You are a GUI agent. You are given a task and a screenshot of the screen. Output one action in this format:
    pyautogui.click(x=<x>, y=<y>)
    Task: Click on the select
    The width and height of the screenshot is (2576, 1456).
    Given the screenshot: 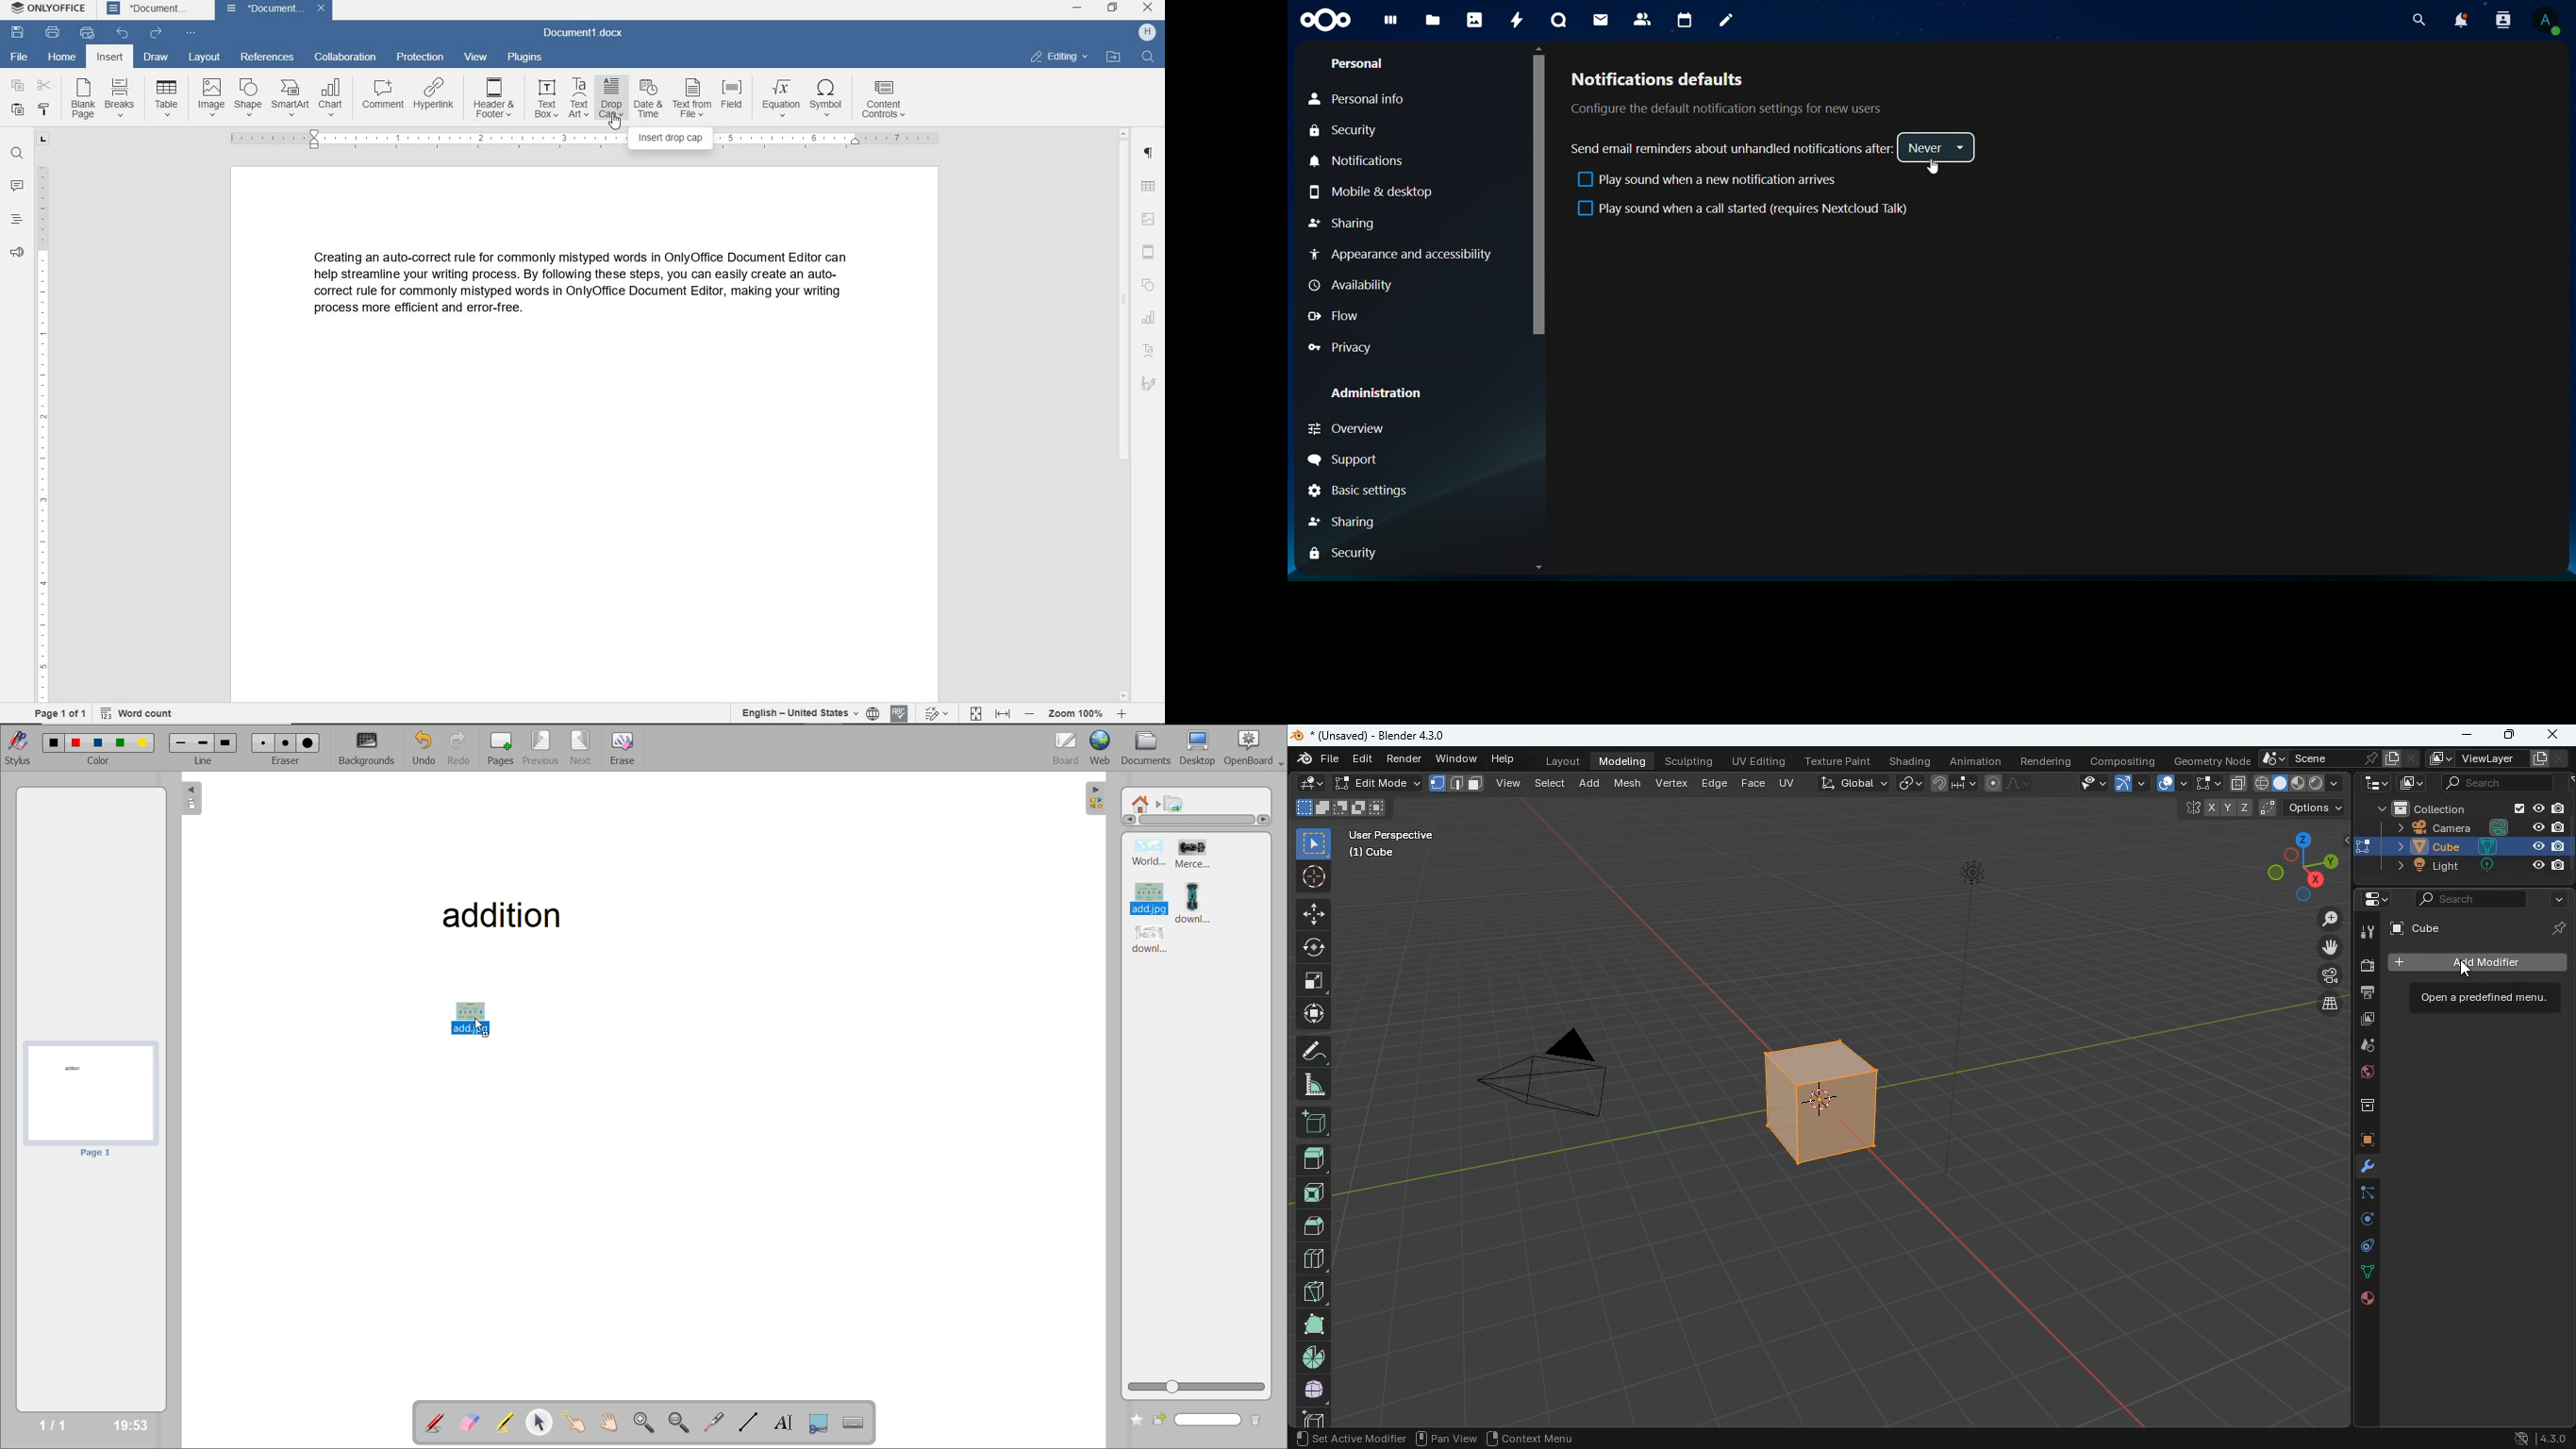 What is the action you would take?
    pyautogui.click(x=1314, y=844)
    